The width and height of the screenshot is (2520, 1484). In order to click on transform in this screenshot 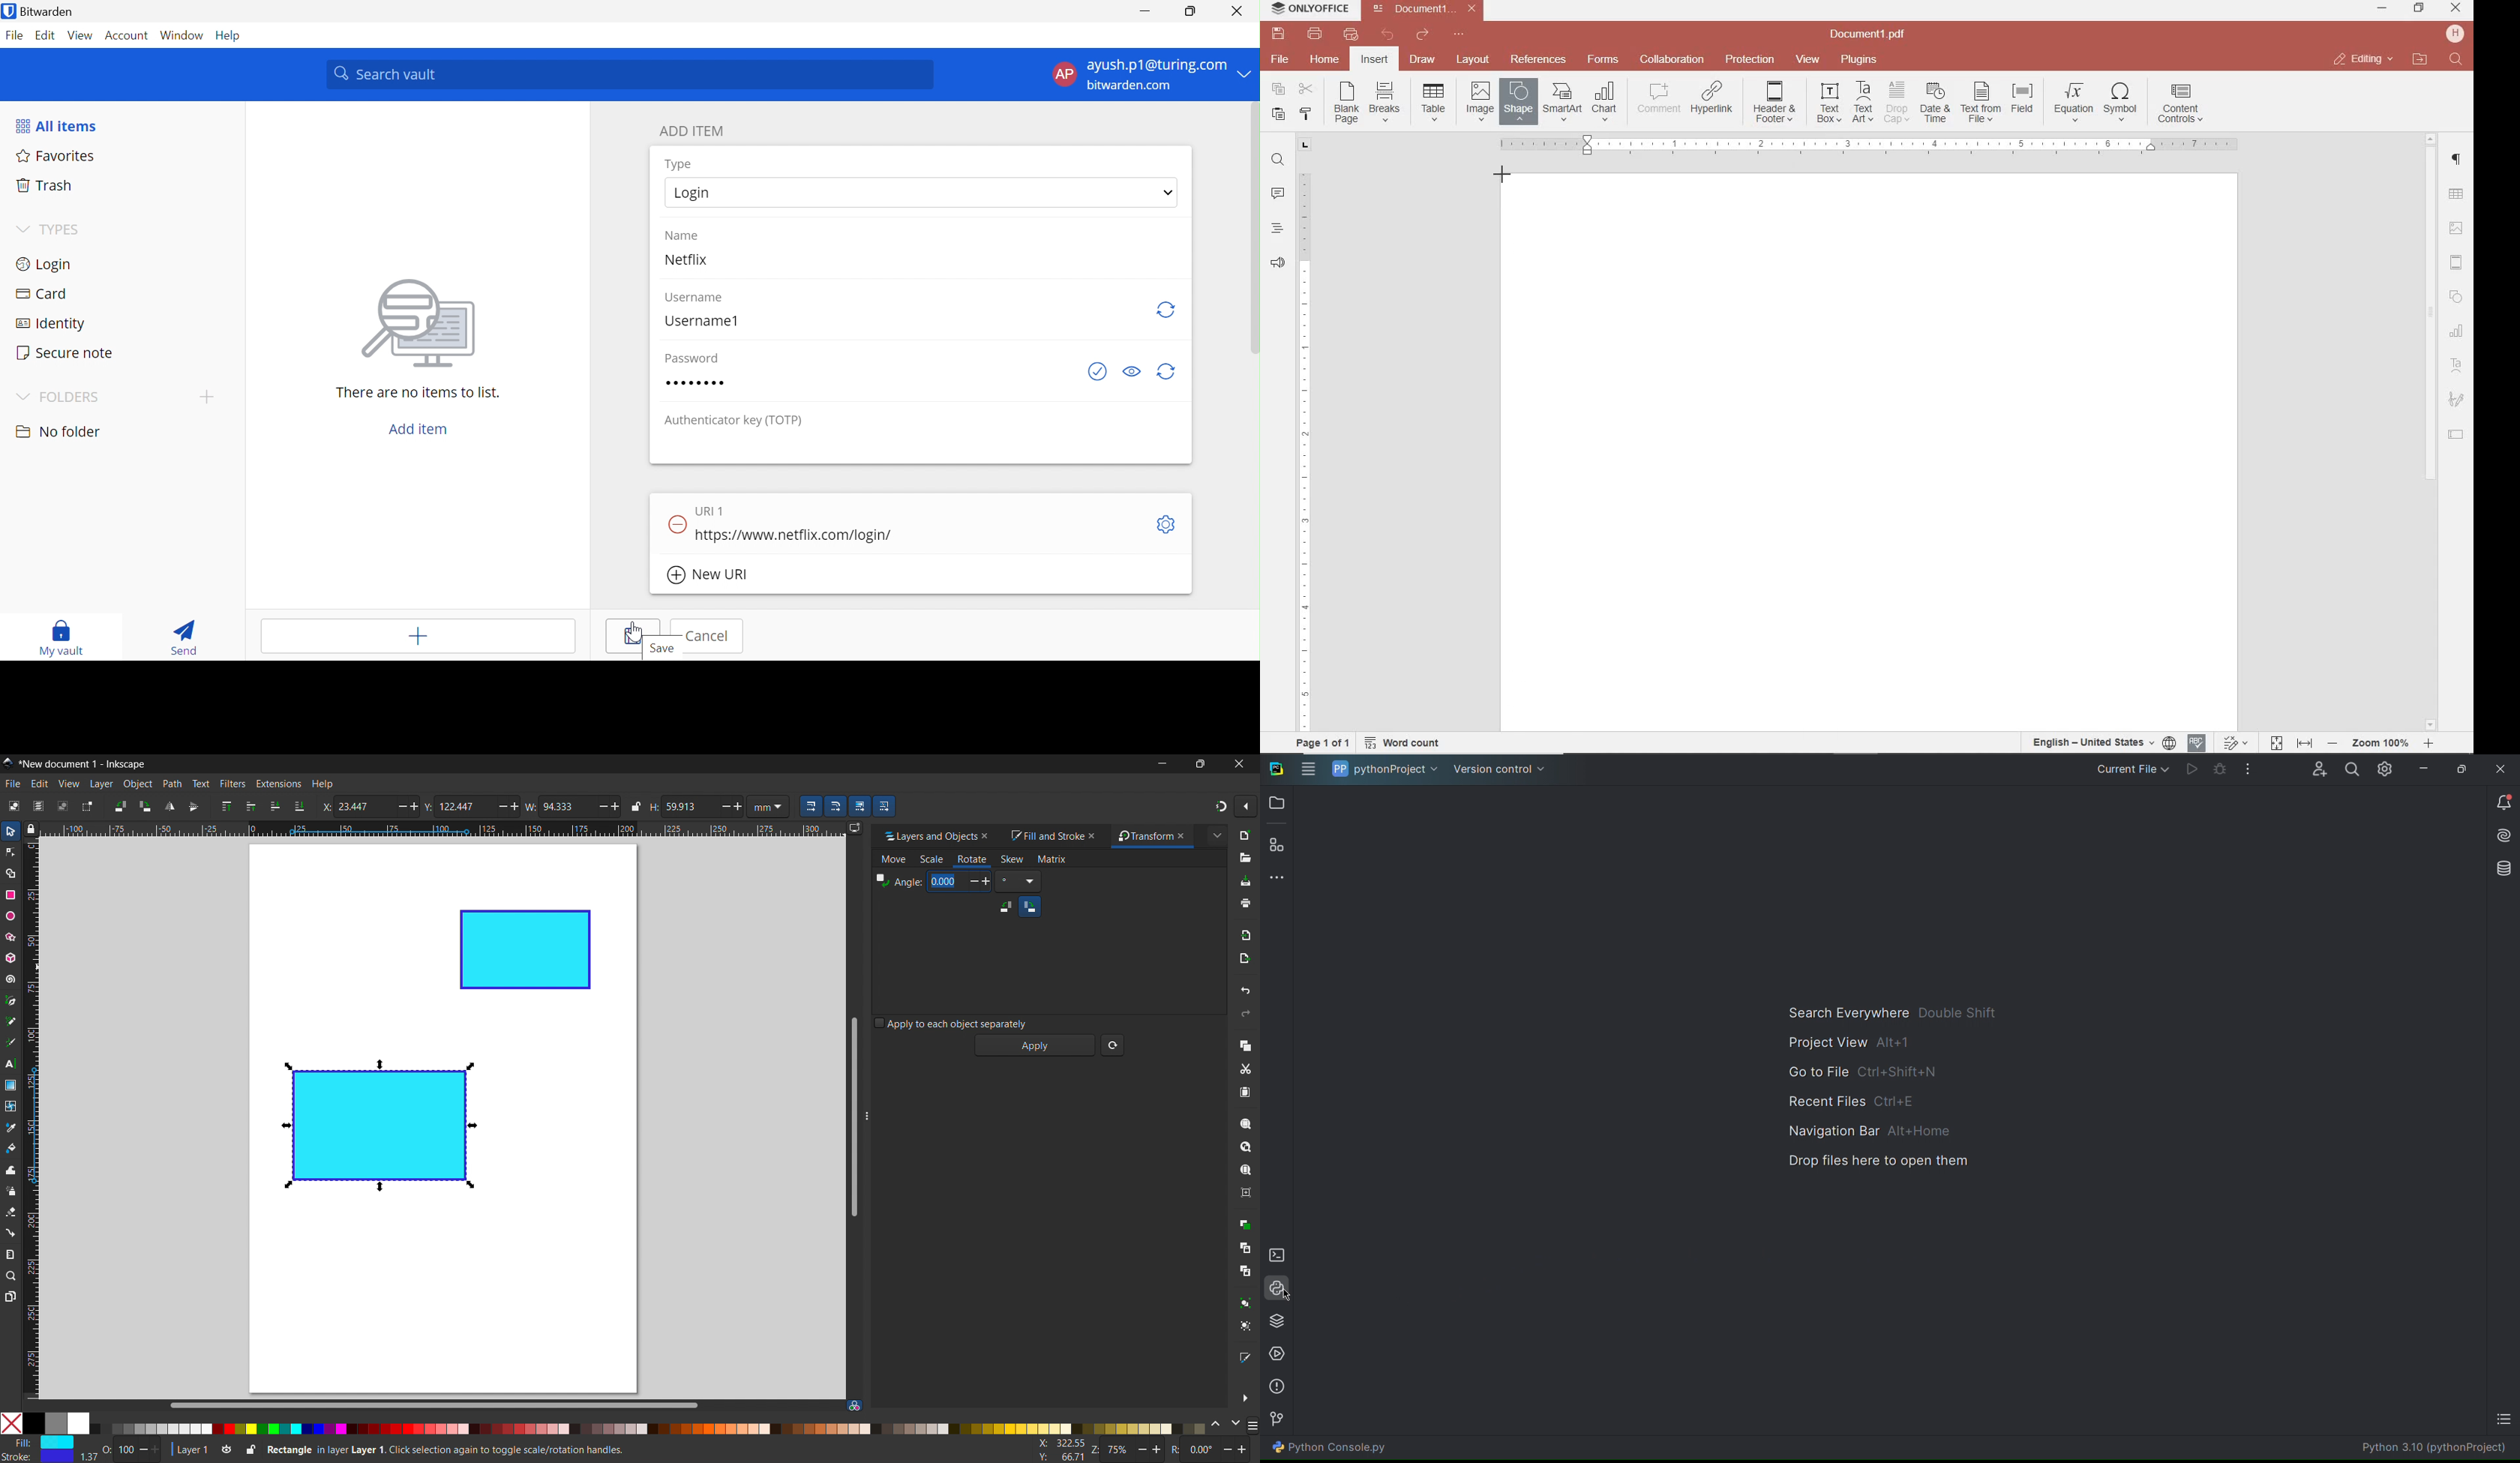, I will do `click(1142, 836)`.